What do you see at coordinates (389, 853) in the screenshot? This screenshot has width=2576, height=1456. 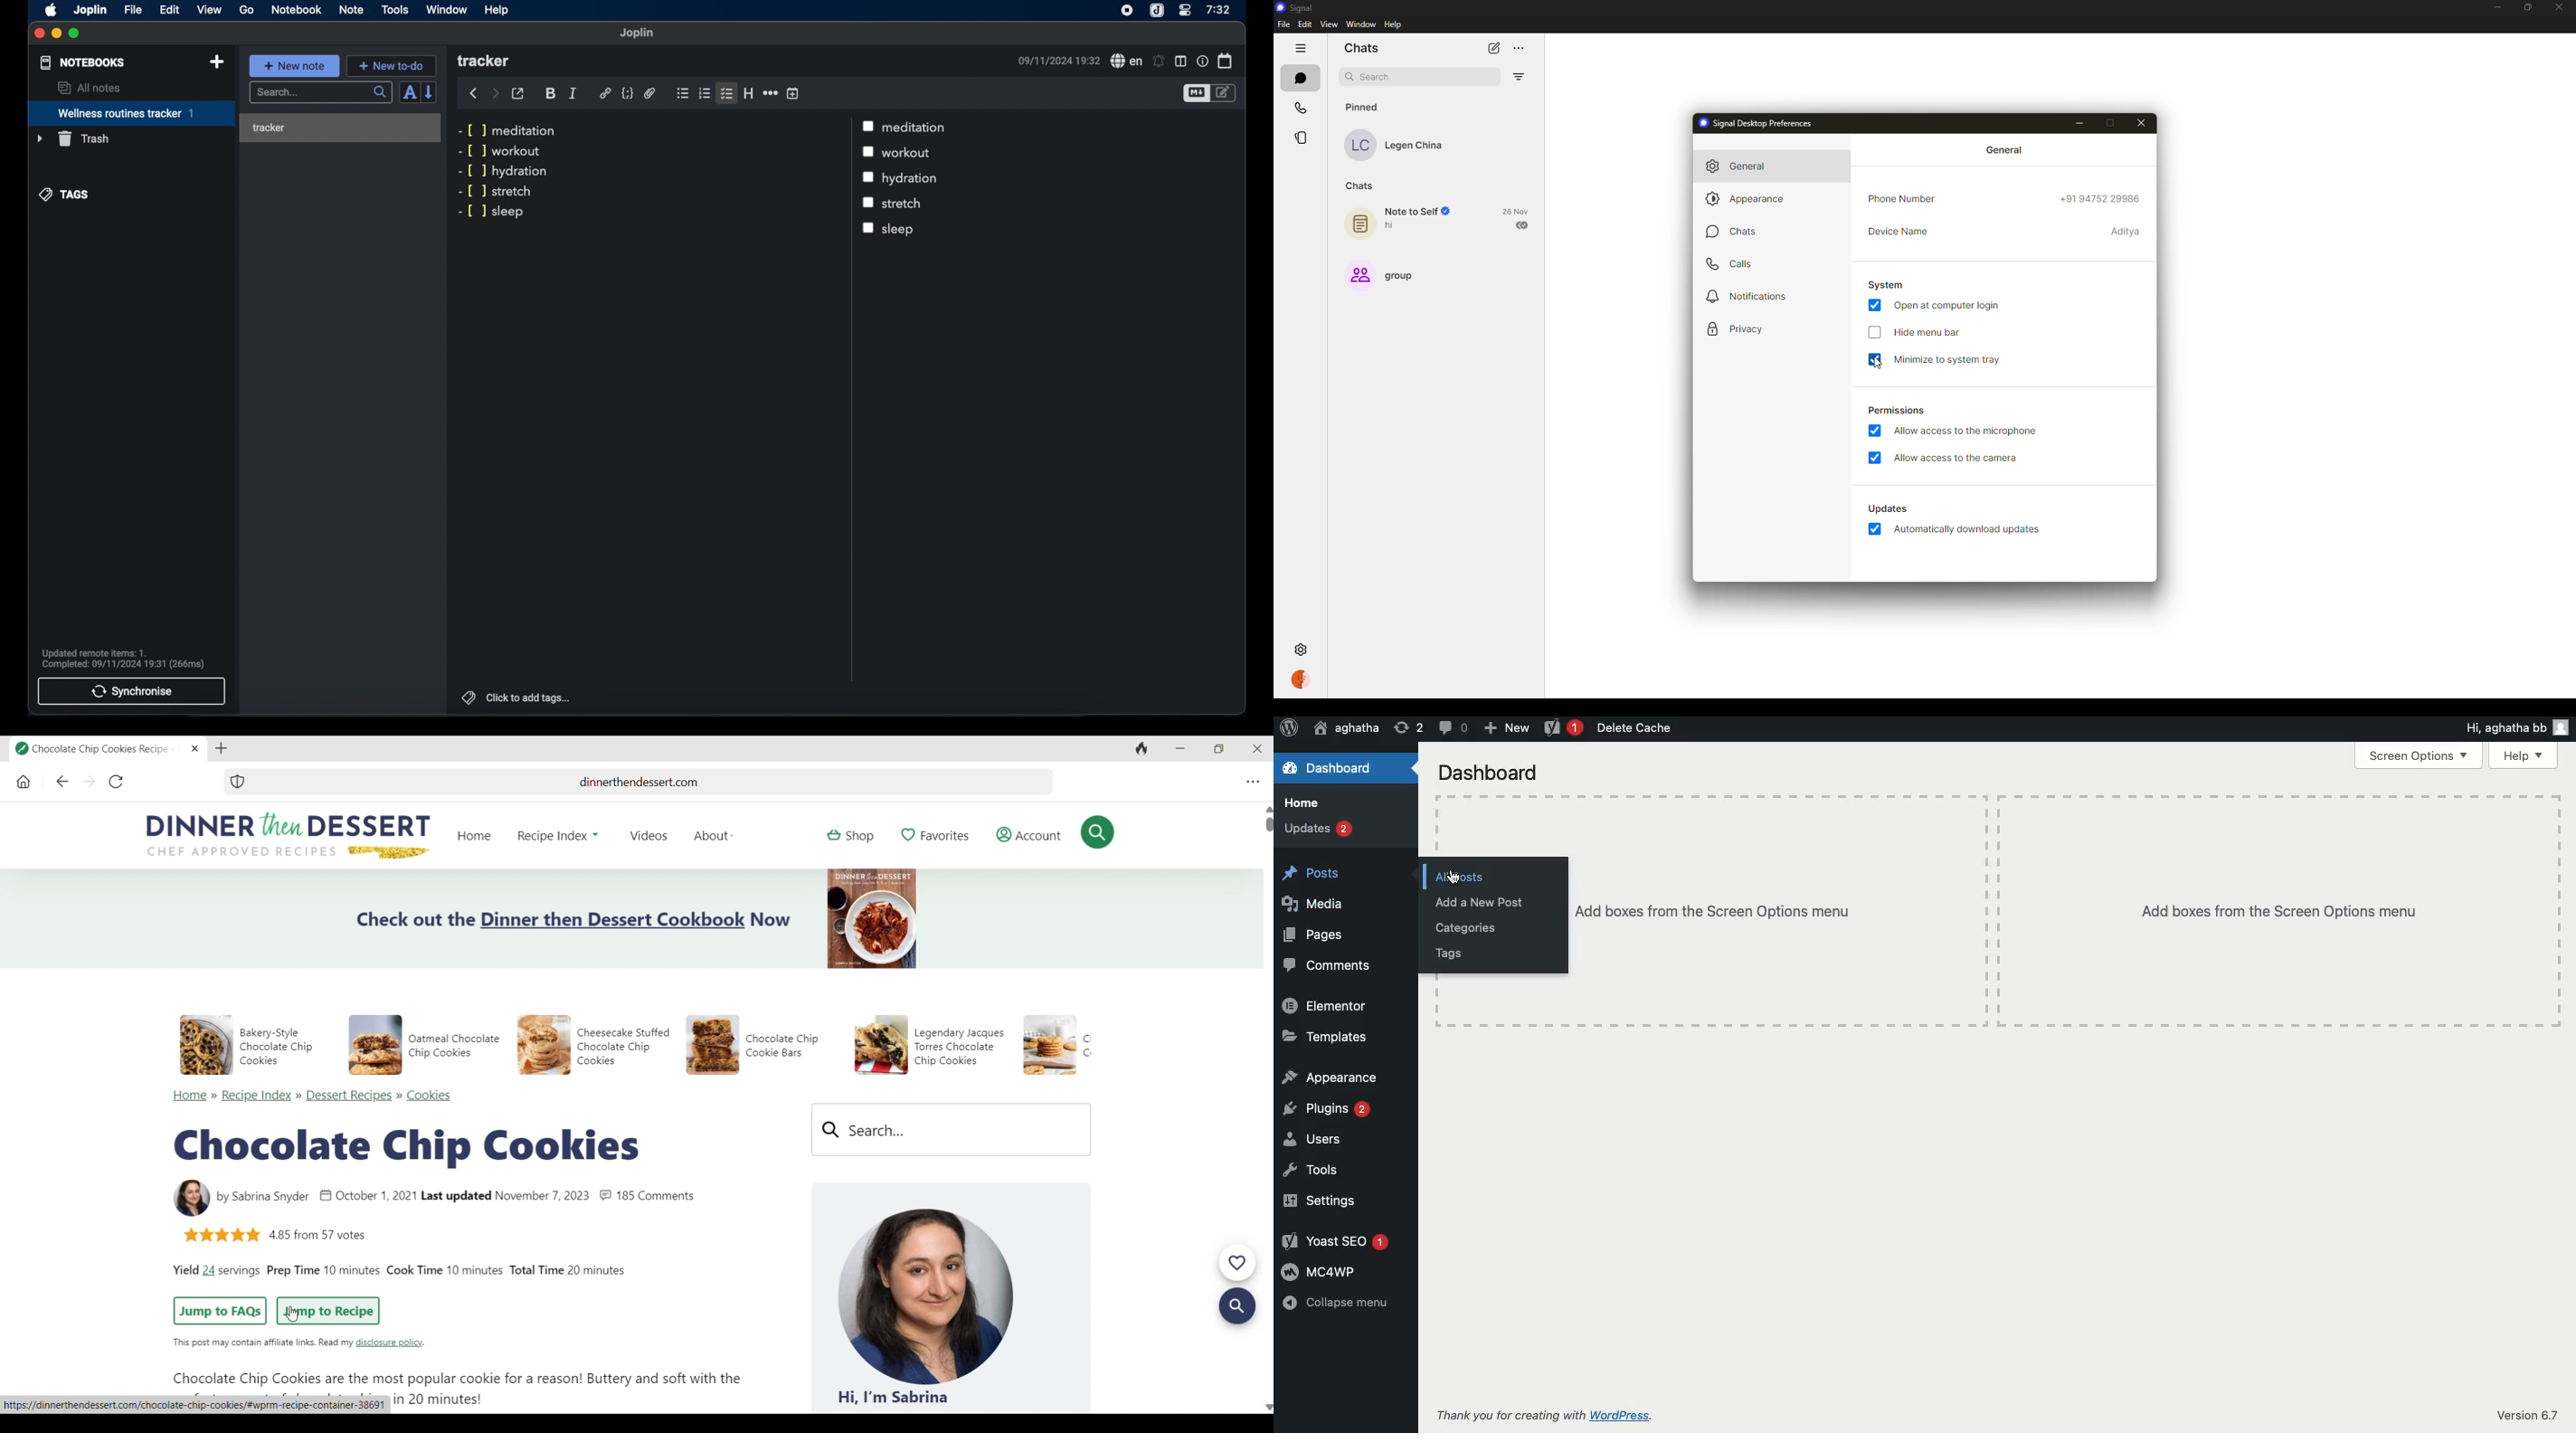 I see `Knife silhouette` at bounding box center [389, 853].